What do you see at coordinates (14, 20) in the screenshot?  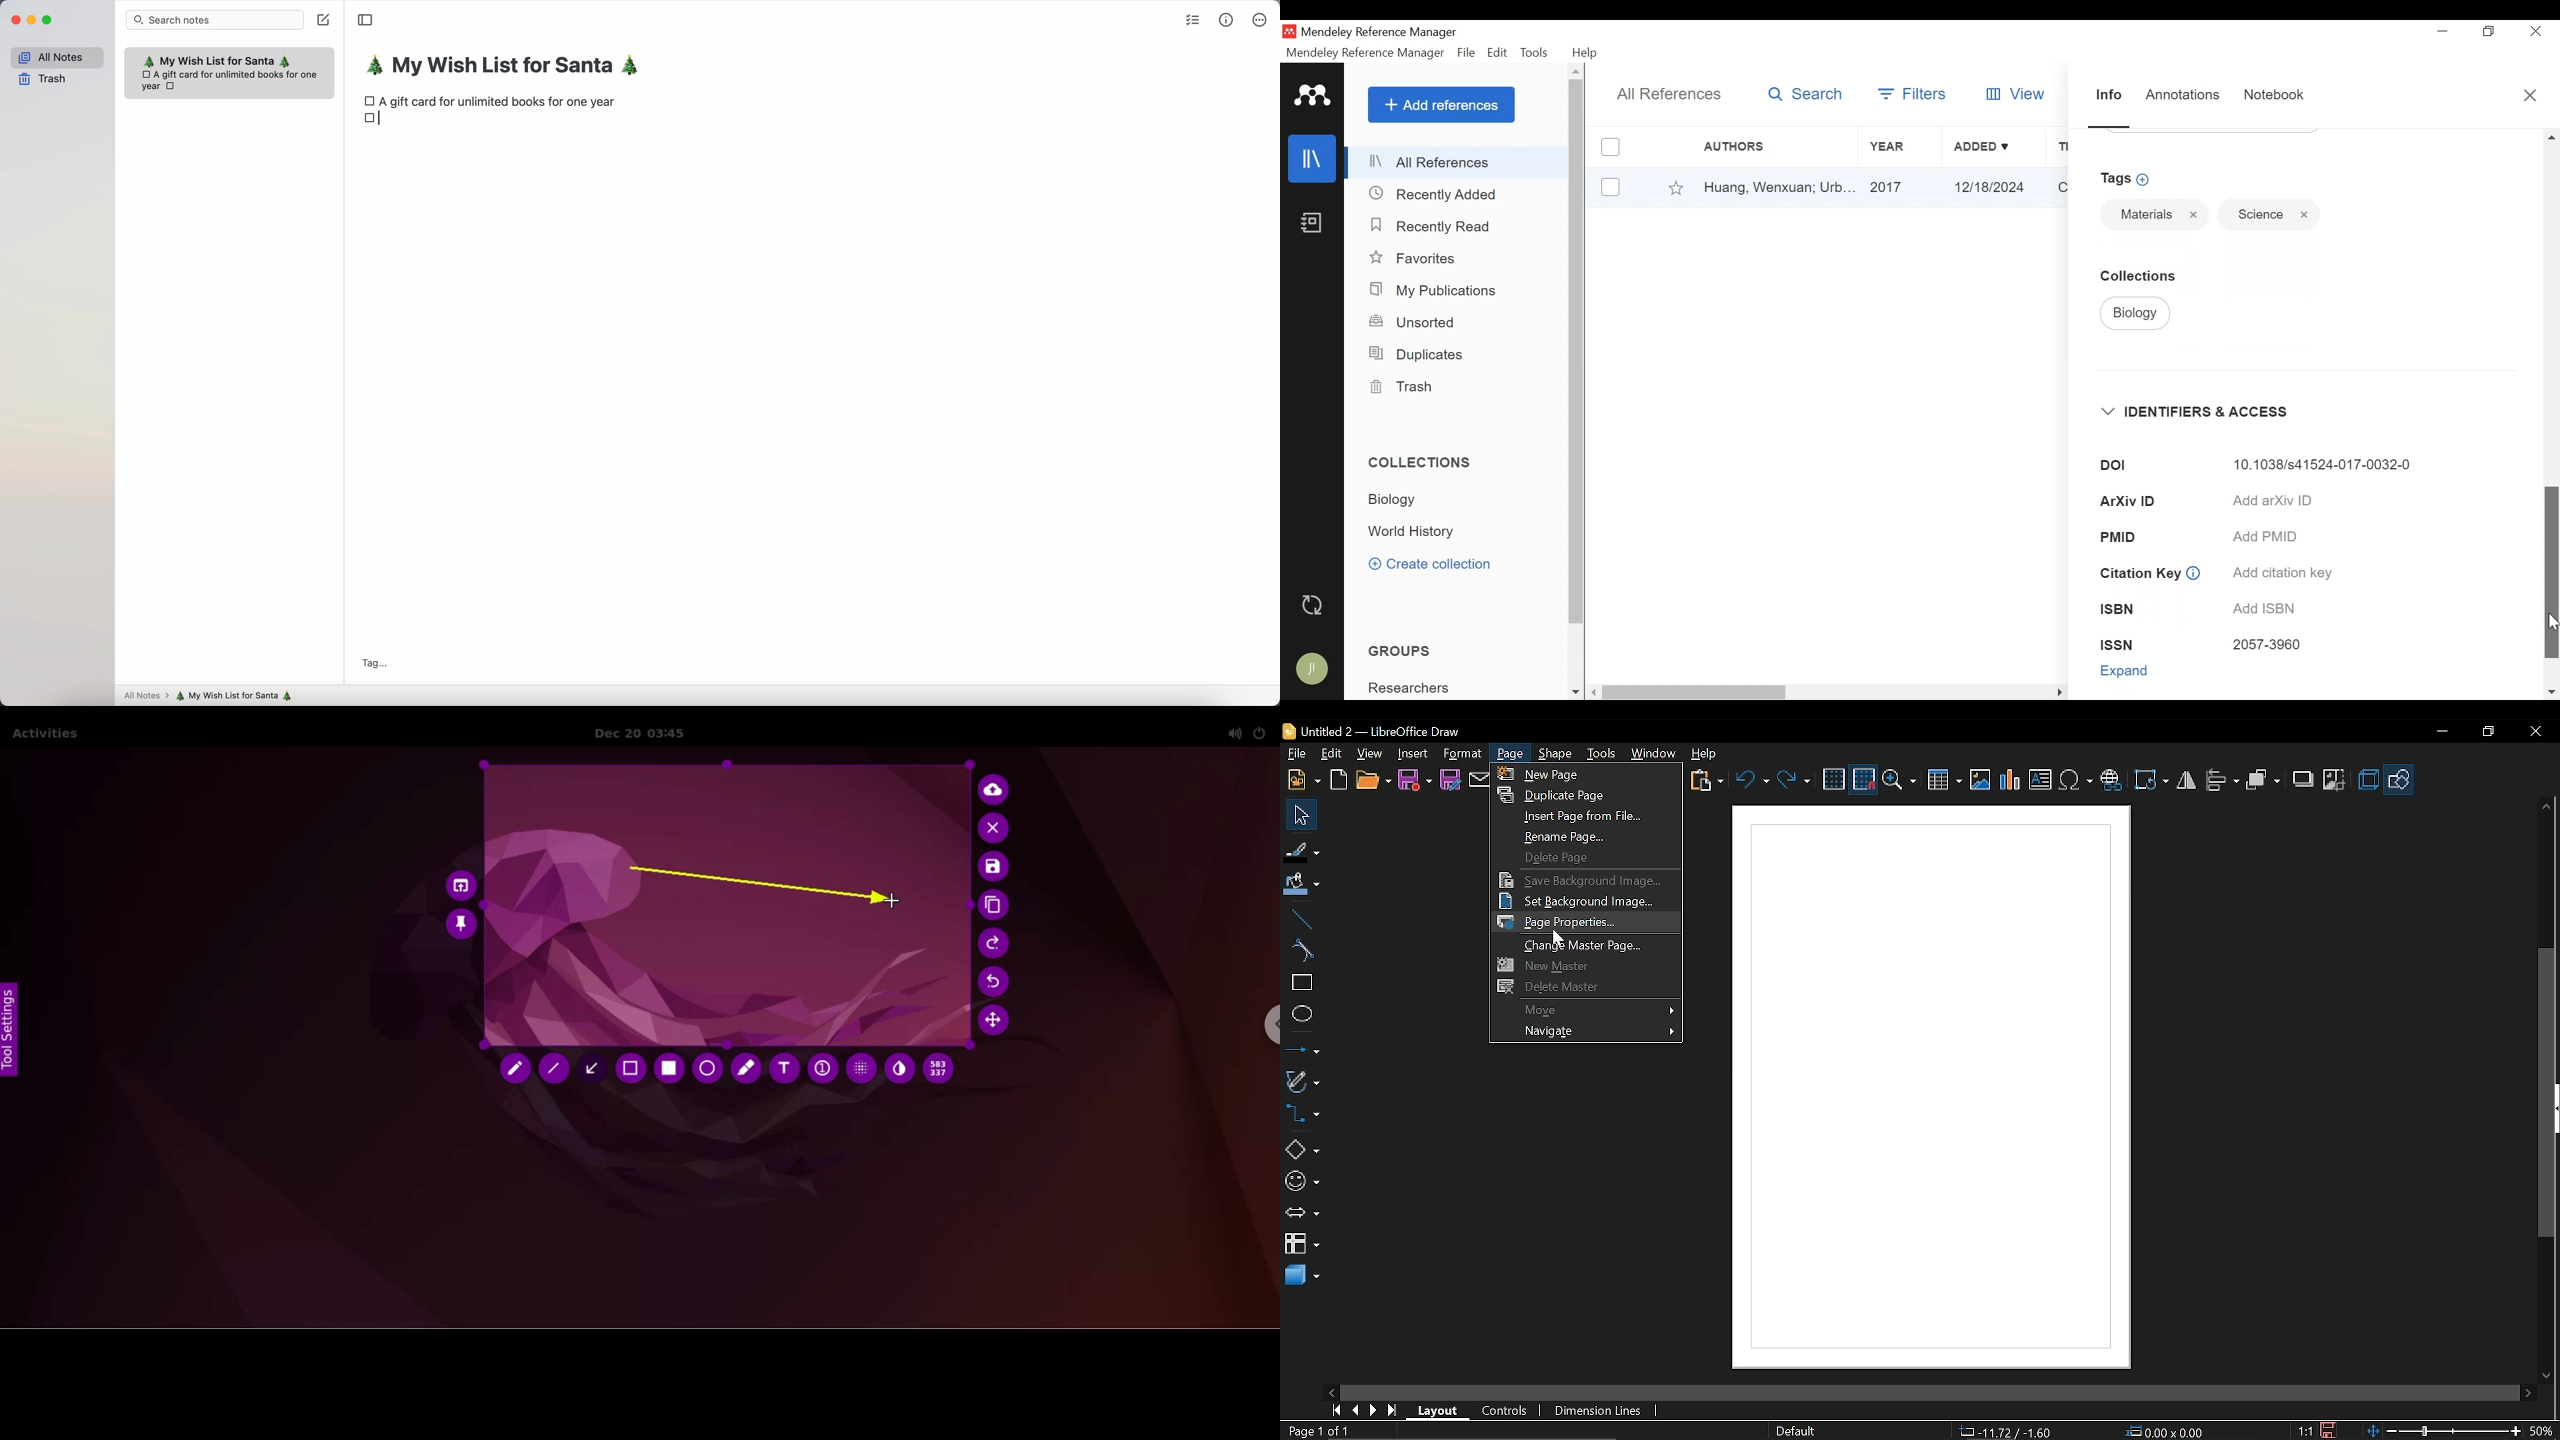 I see `close Simplenote` at bounding box center [14, 20].